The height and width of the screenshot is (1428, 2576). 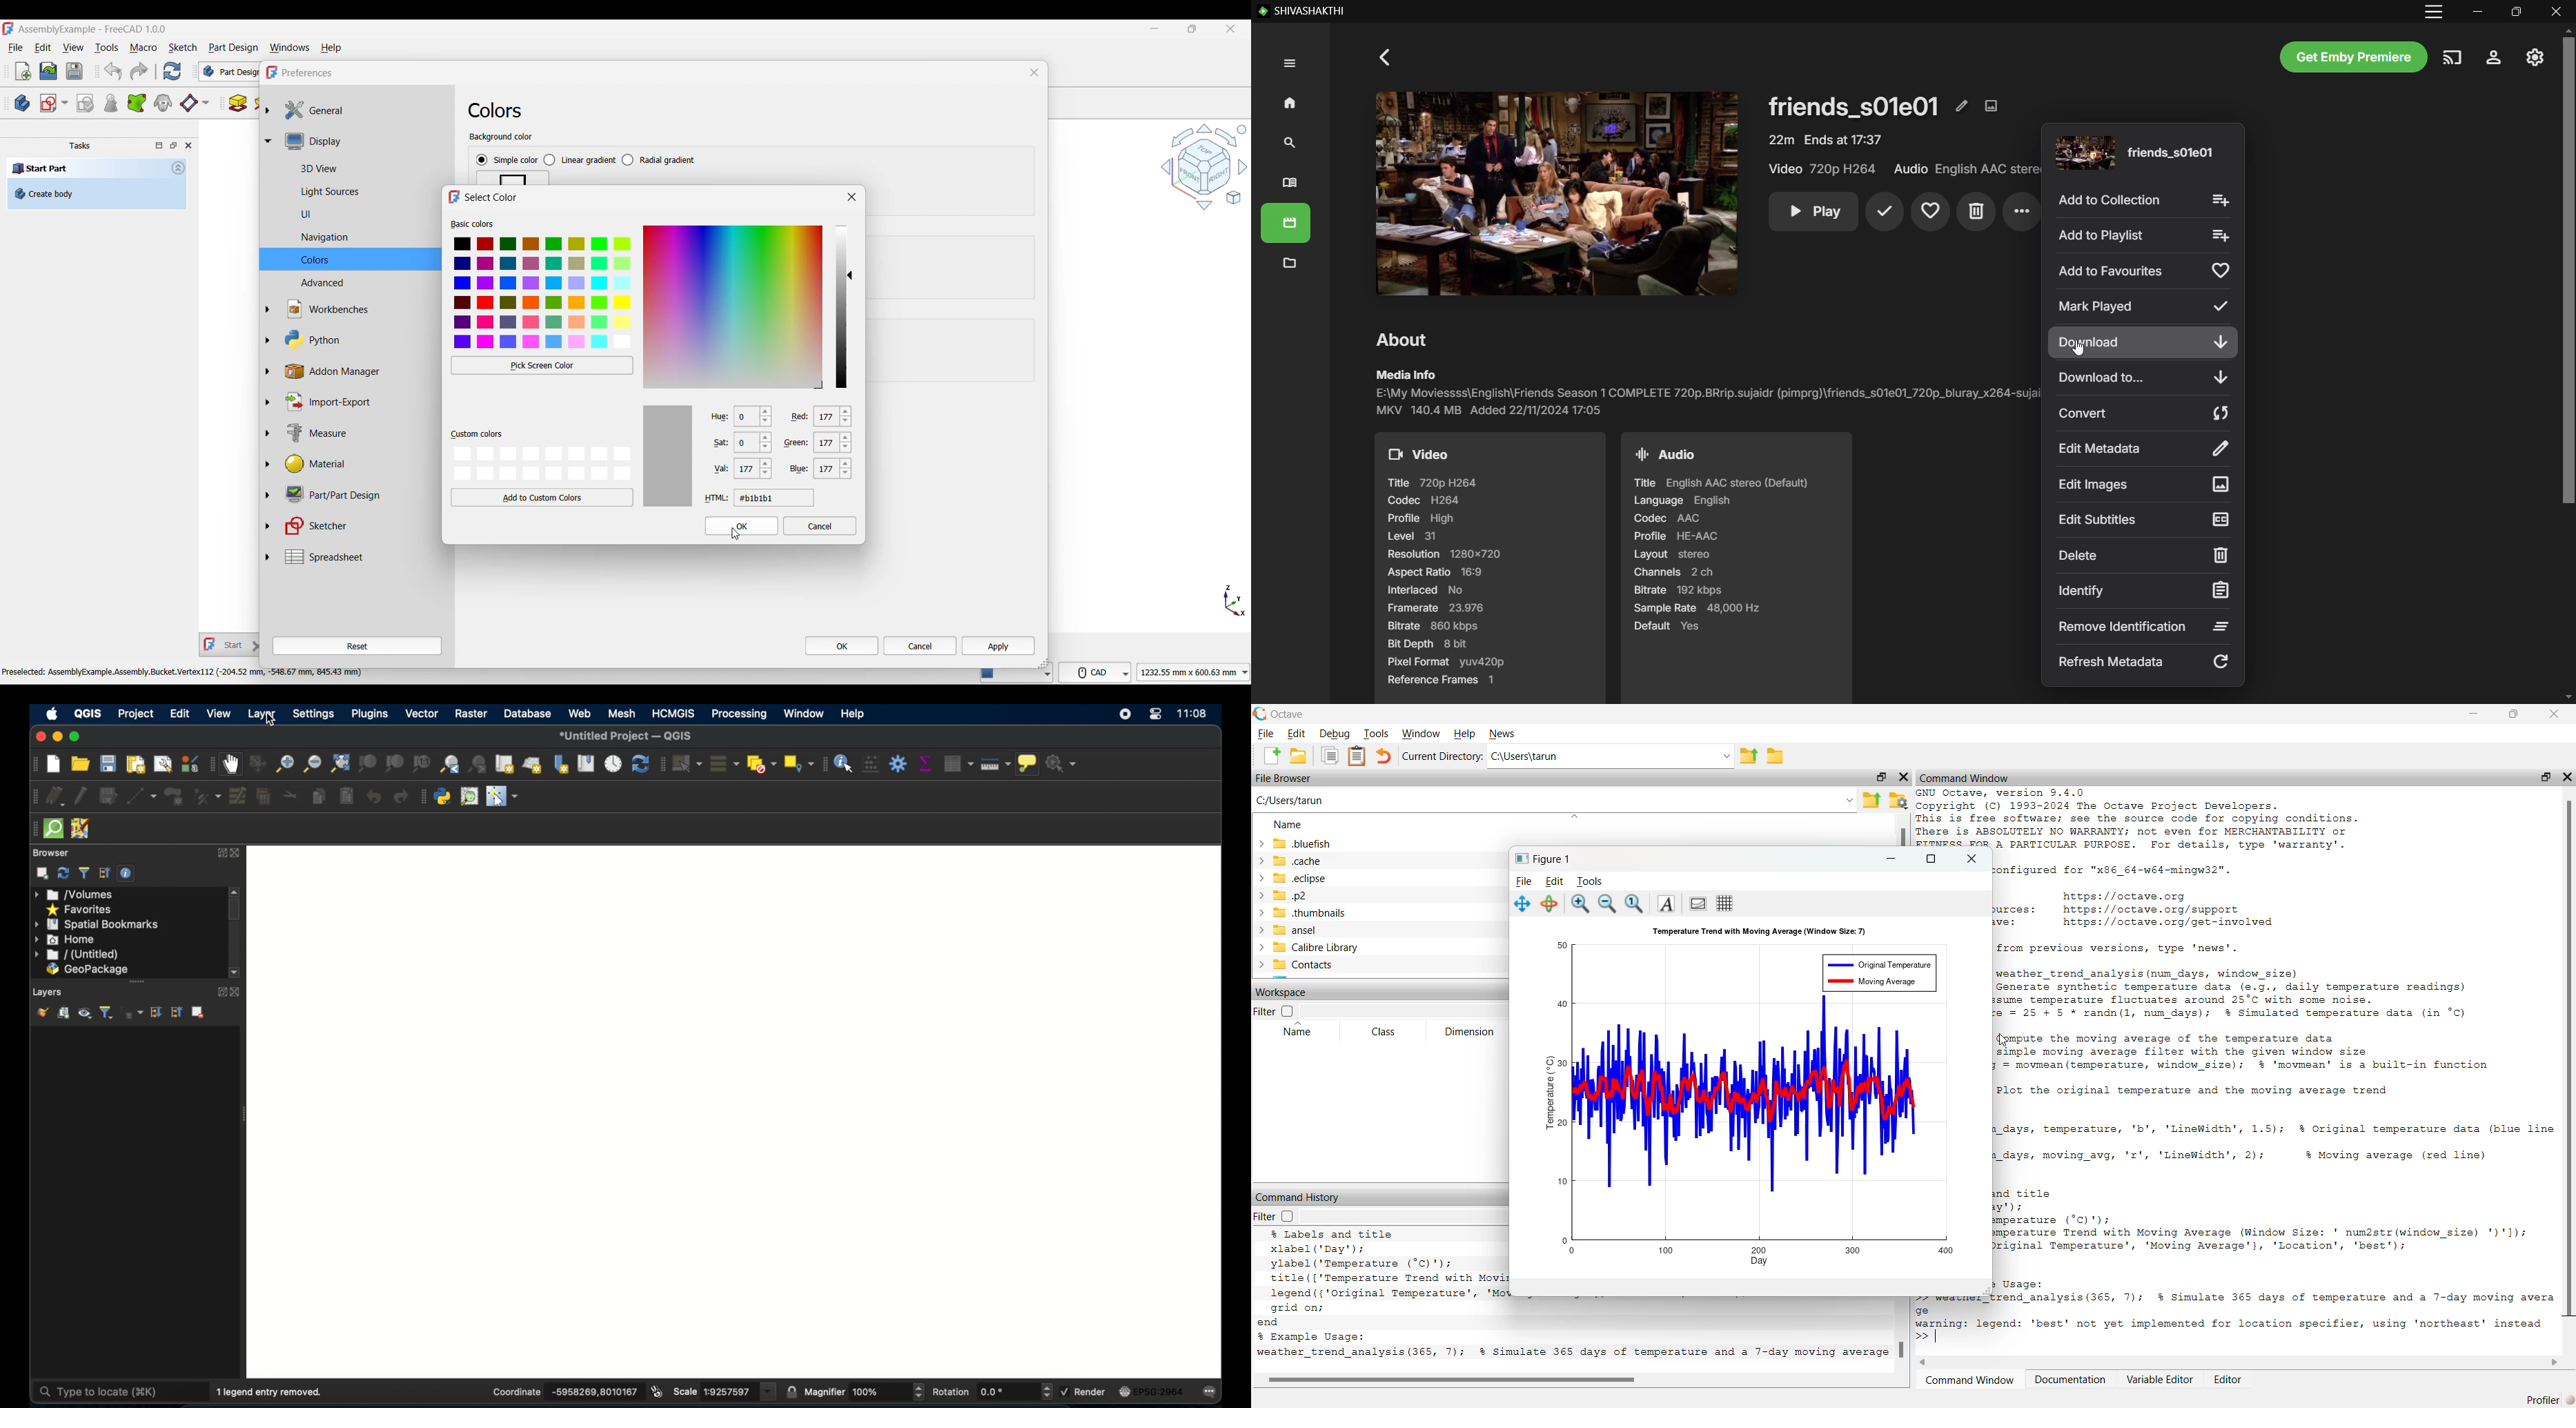 I want to click on 255, so click(x=835, y=445).